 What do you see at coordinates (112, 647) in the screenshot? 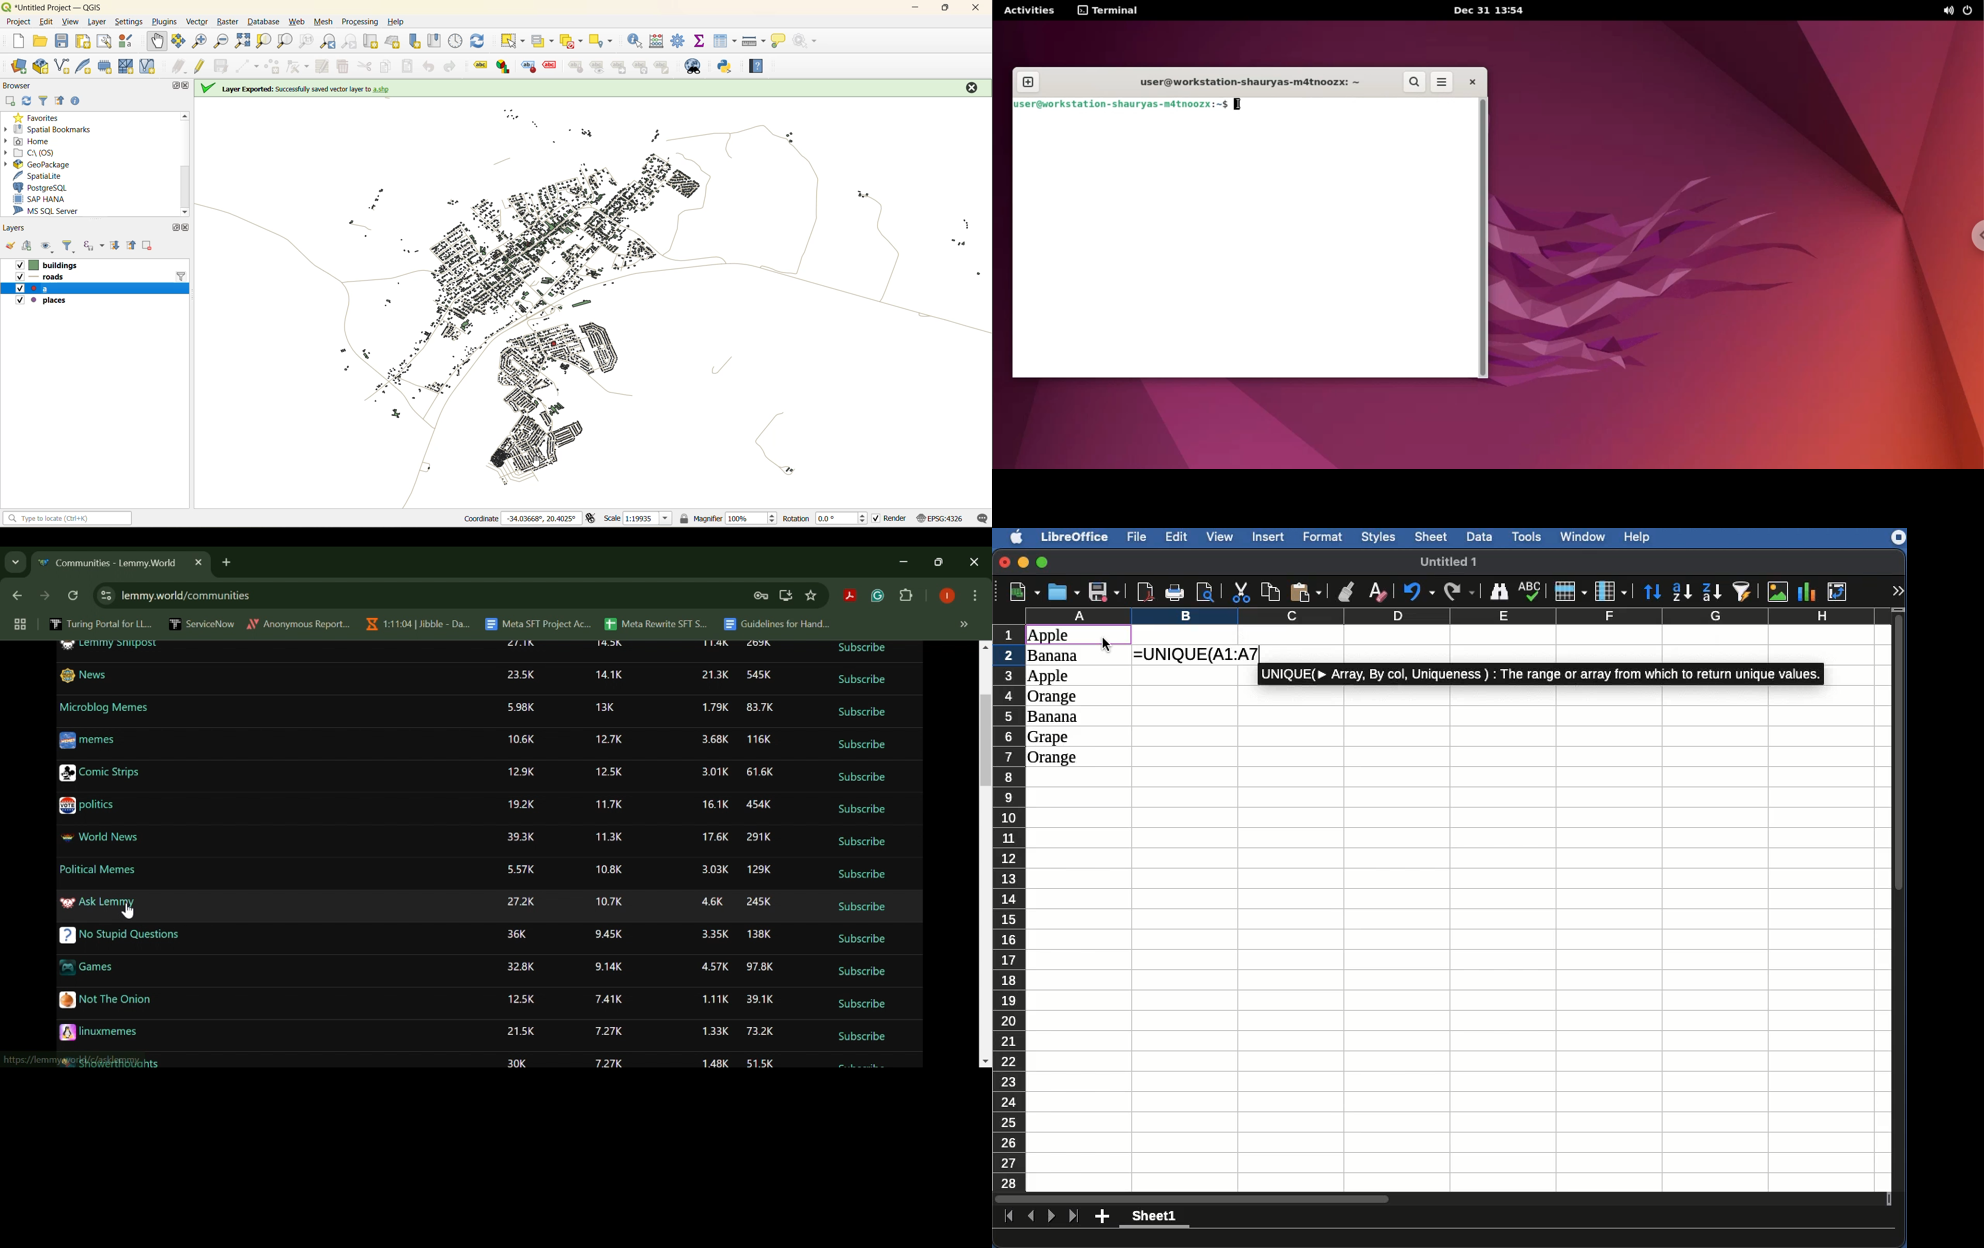
I see `Lemmy Shitpost` at bounding box center [112, 647].